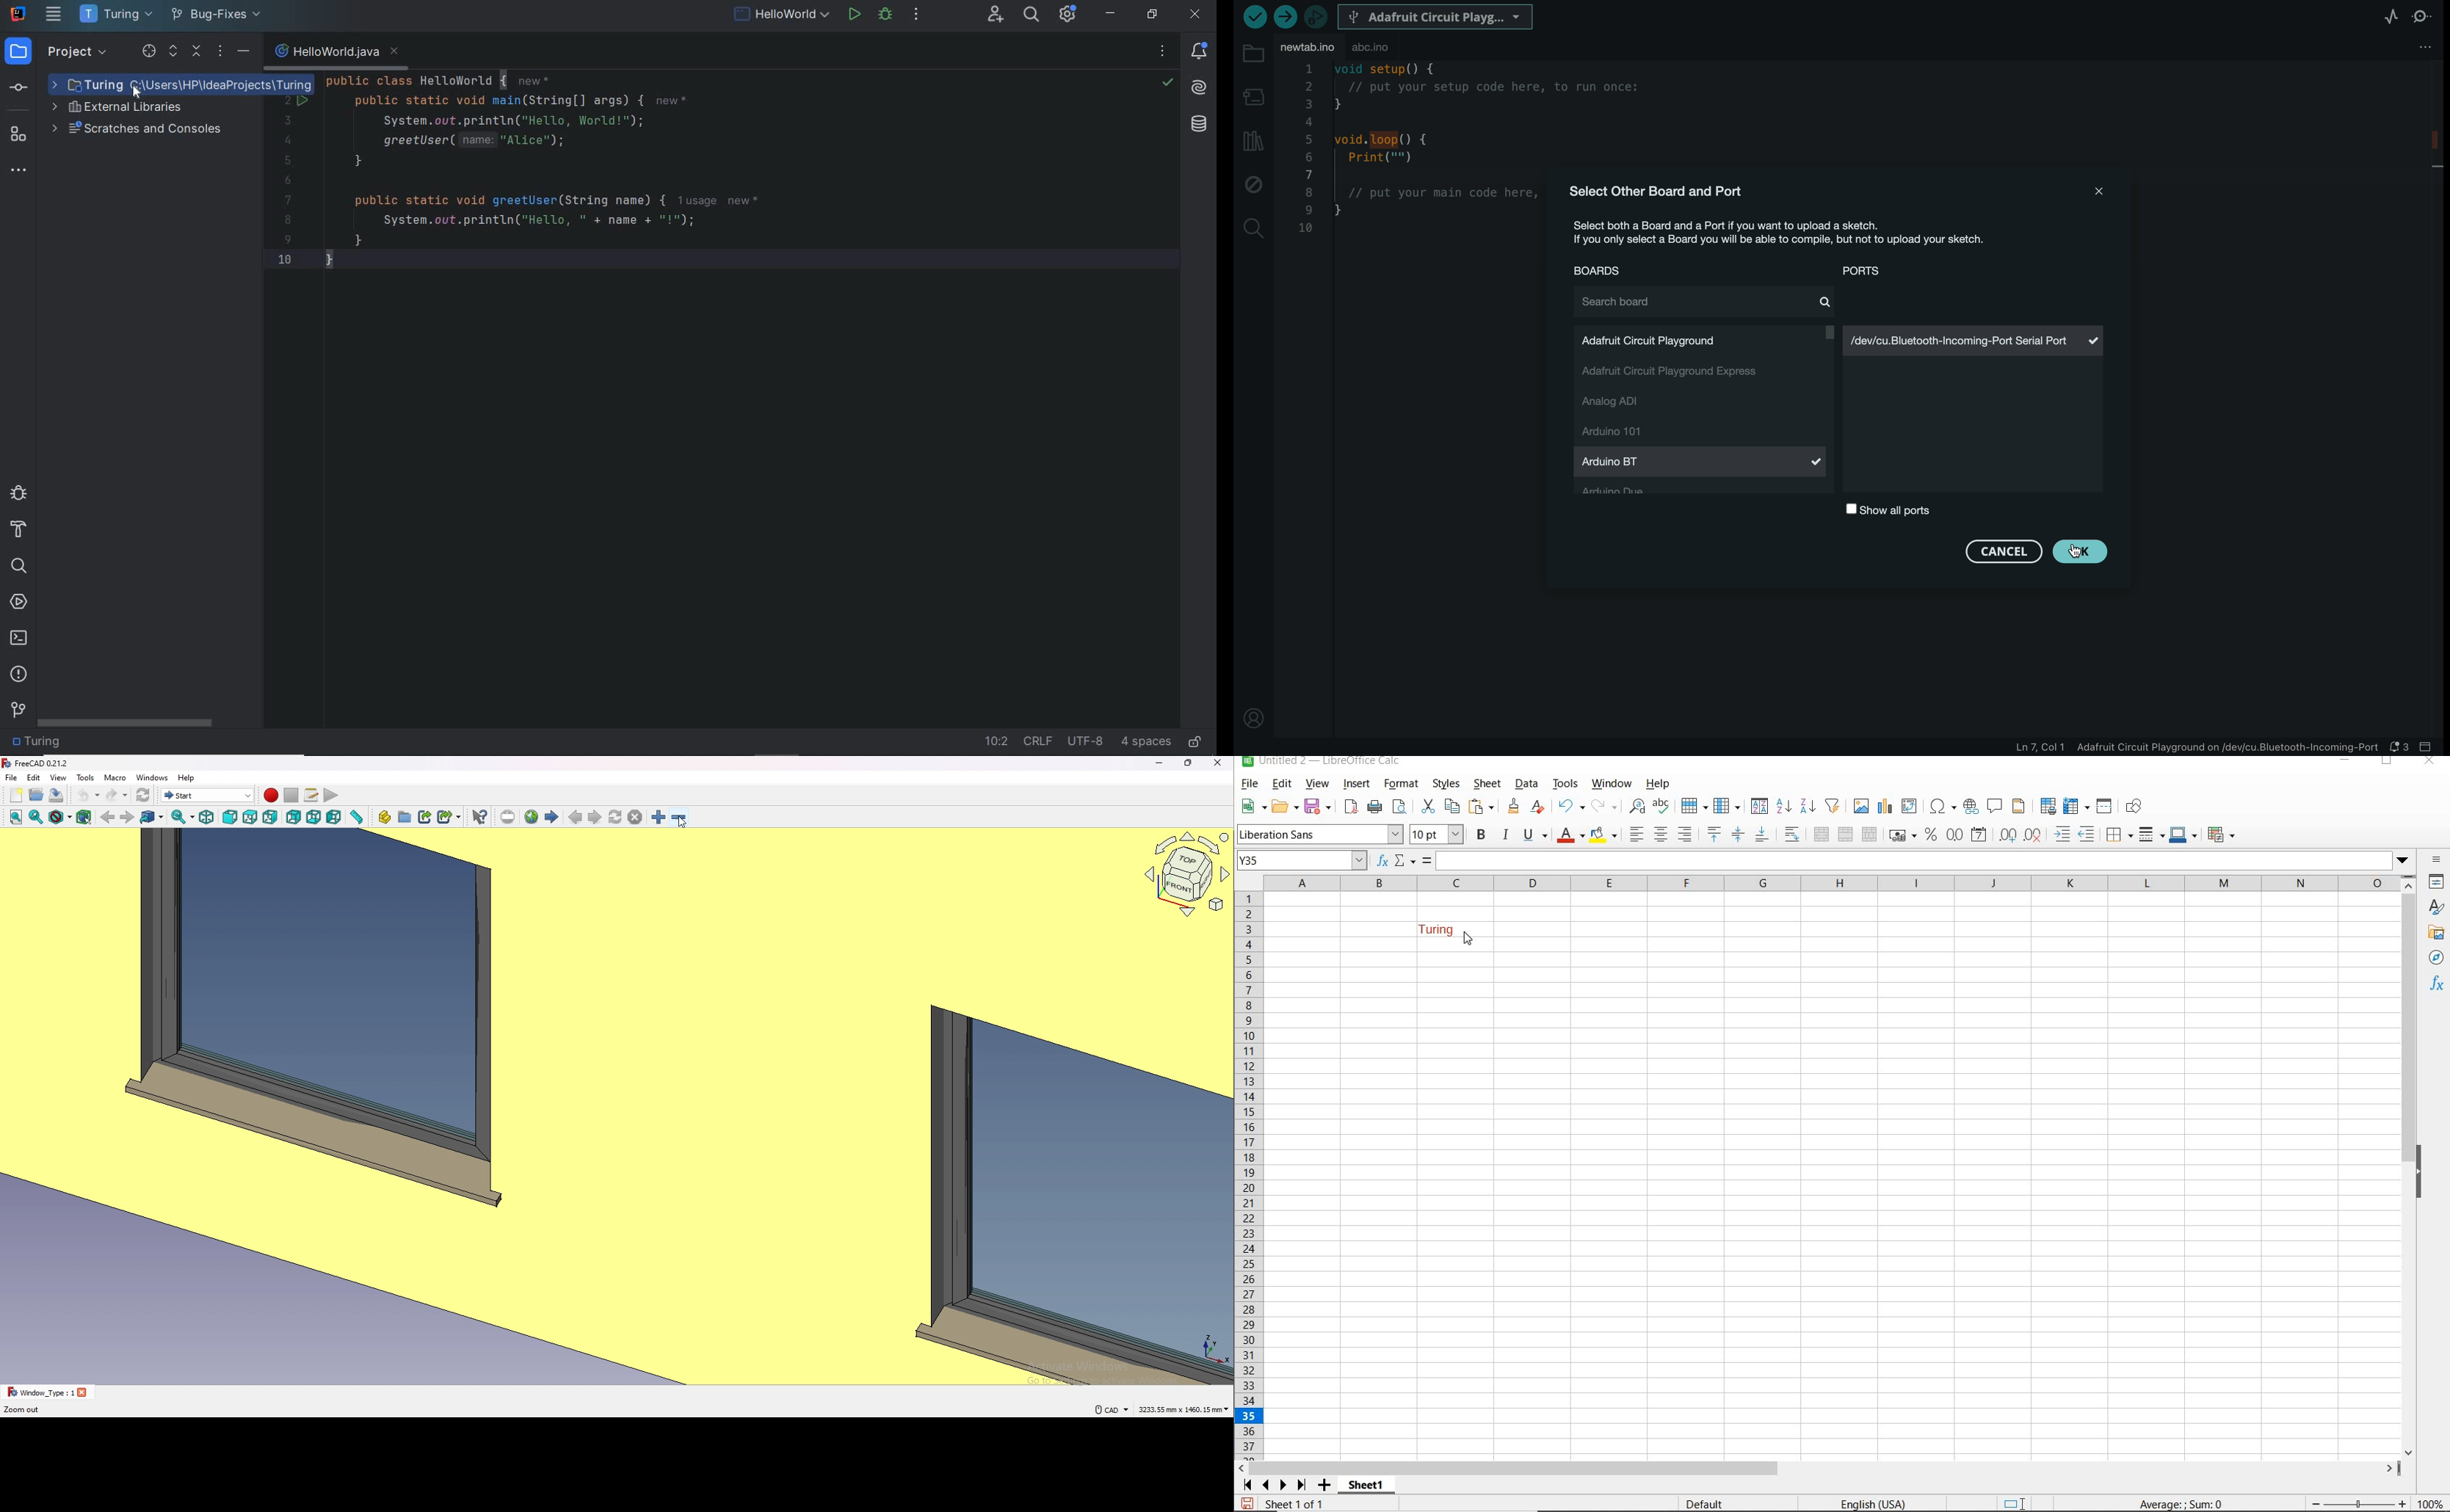 This screenshot has width=2464, height=1512. Describe the element at coordinates (1670, 192) in the screenshot. I see `select other board and port` at that location.